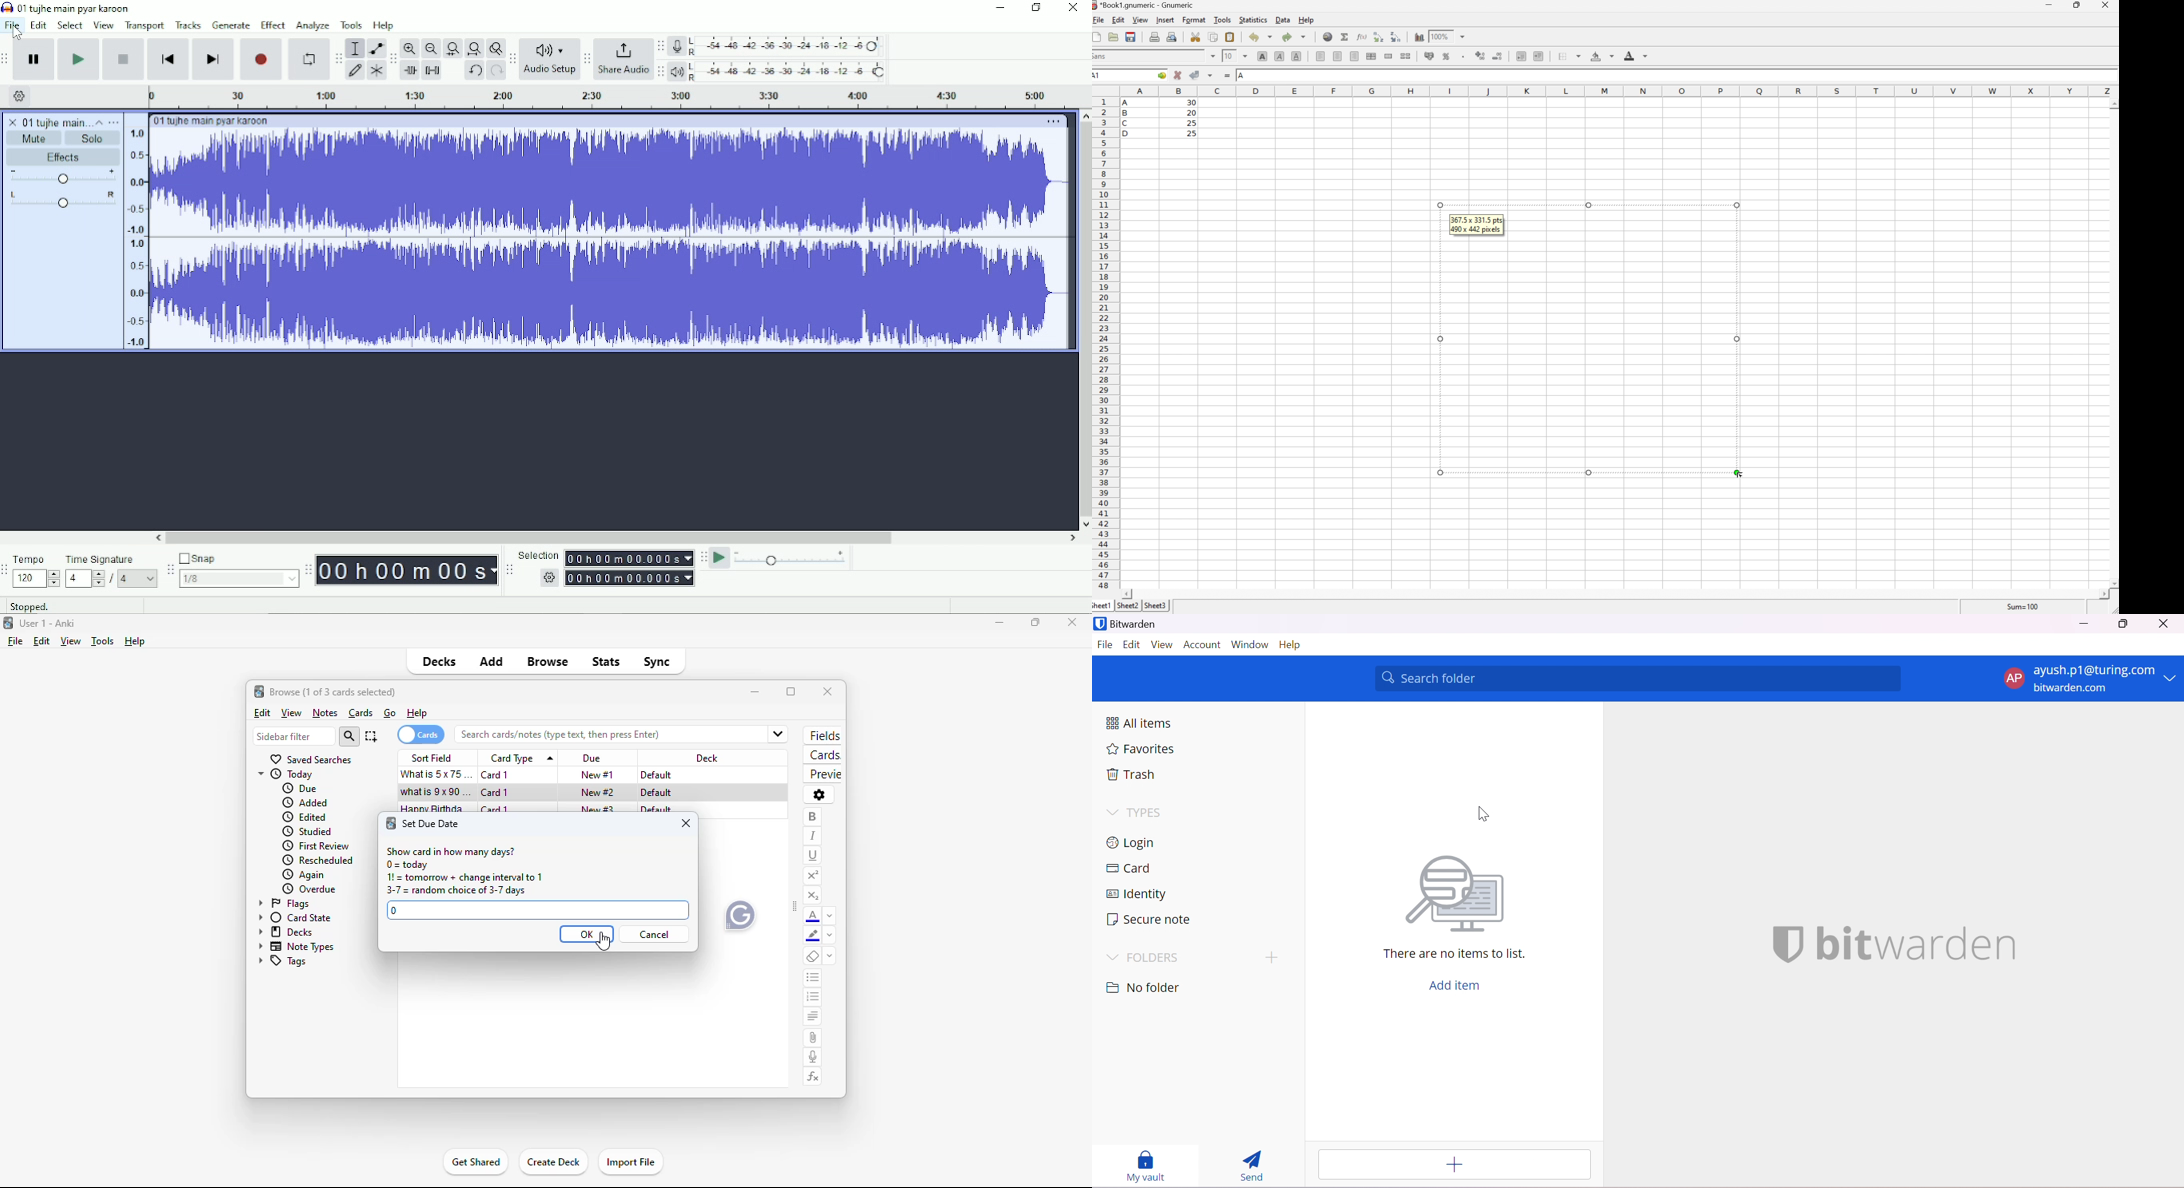 The height and width of the screenshot is (1204, 2184). What do you see at coordinates (20, 95) in the screenshot?
I see `Timeline options` at bounding box center [20, 95].